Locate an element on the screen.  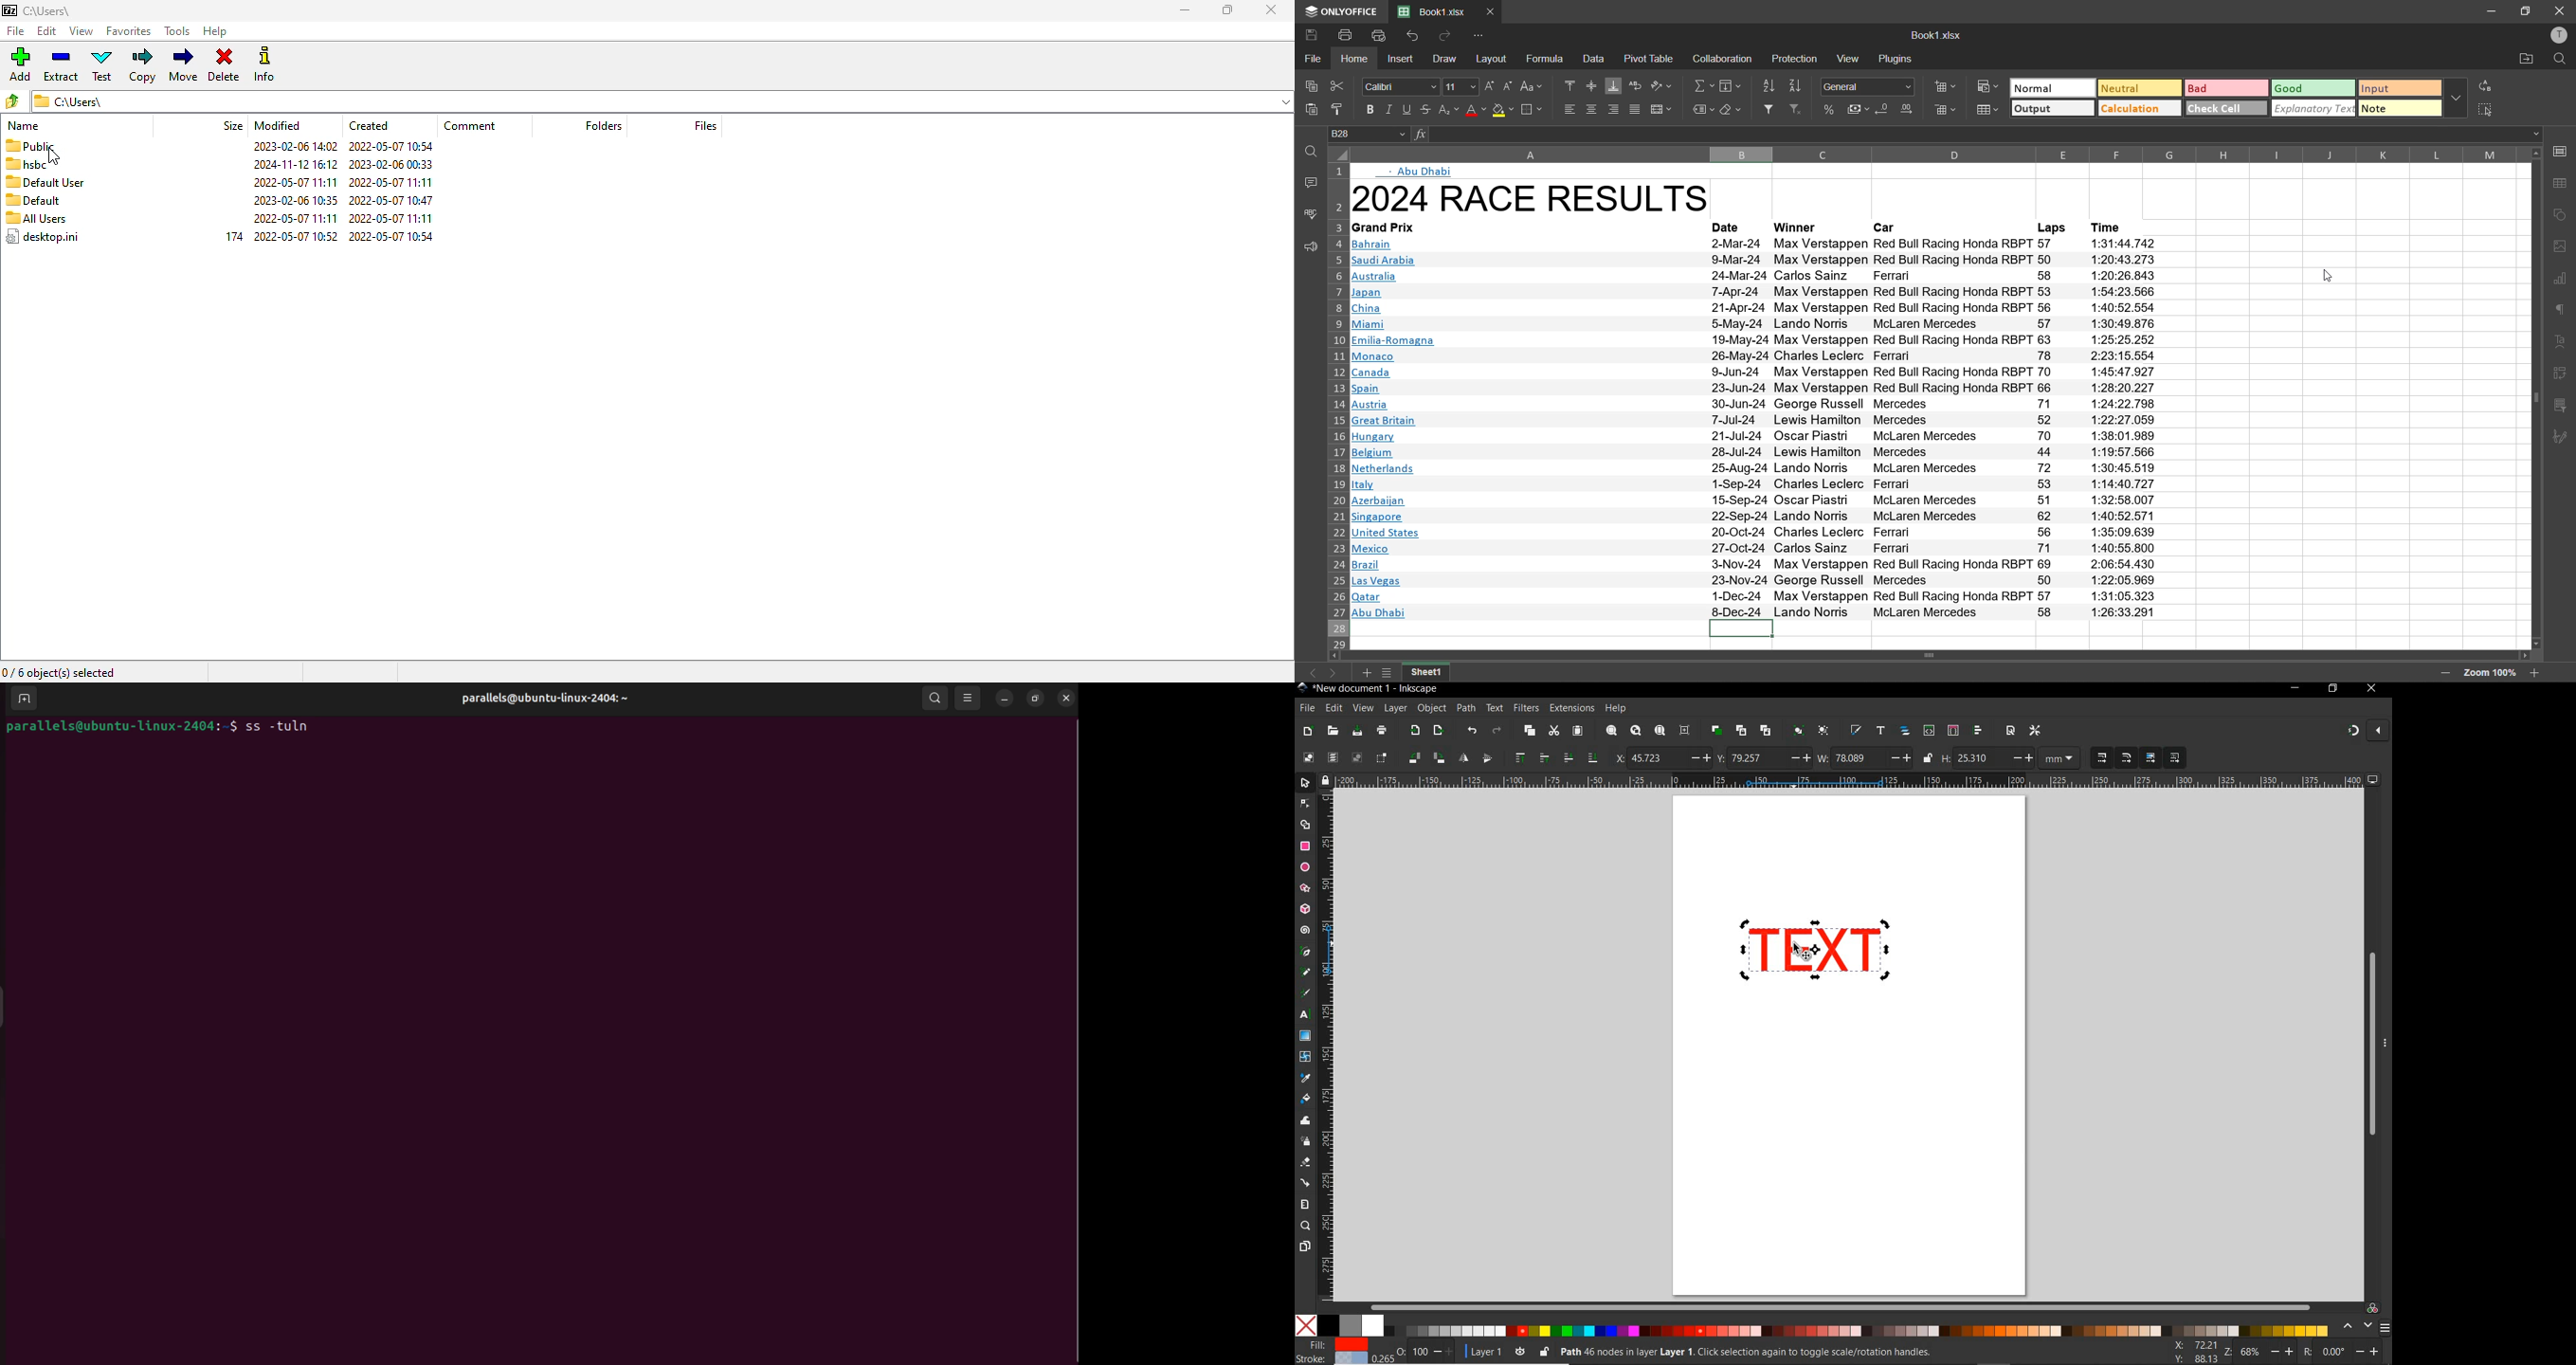
chart is located at coordinates (2563, 277).